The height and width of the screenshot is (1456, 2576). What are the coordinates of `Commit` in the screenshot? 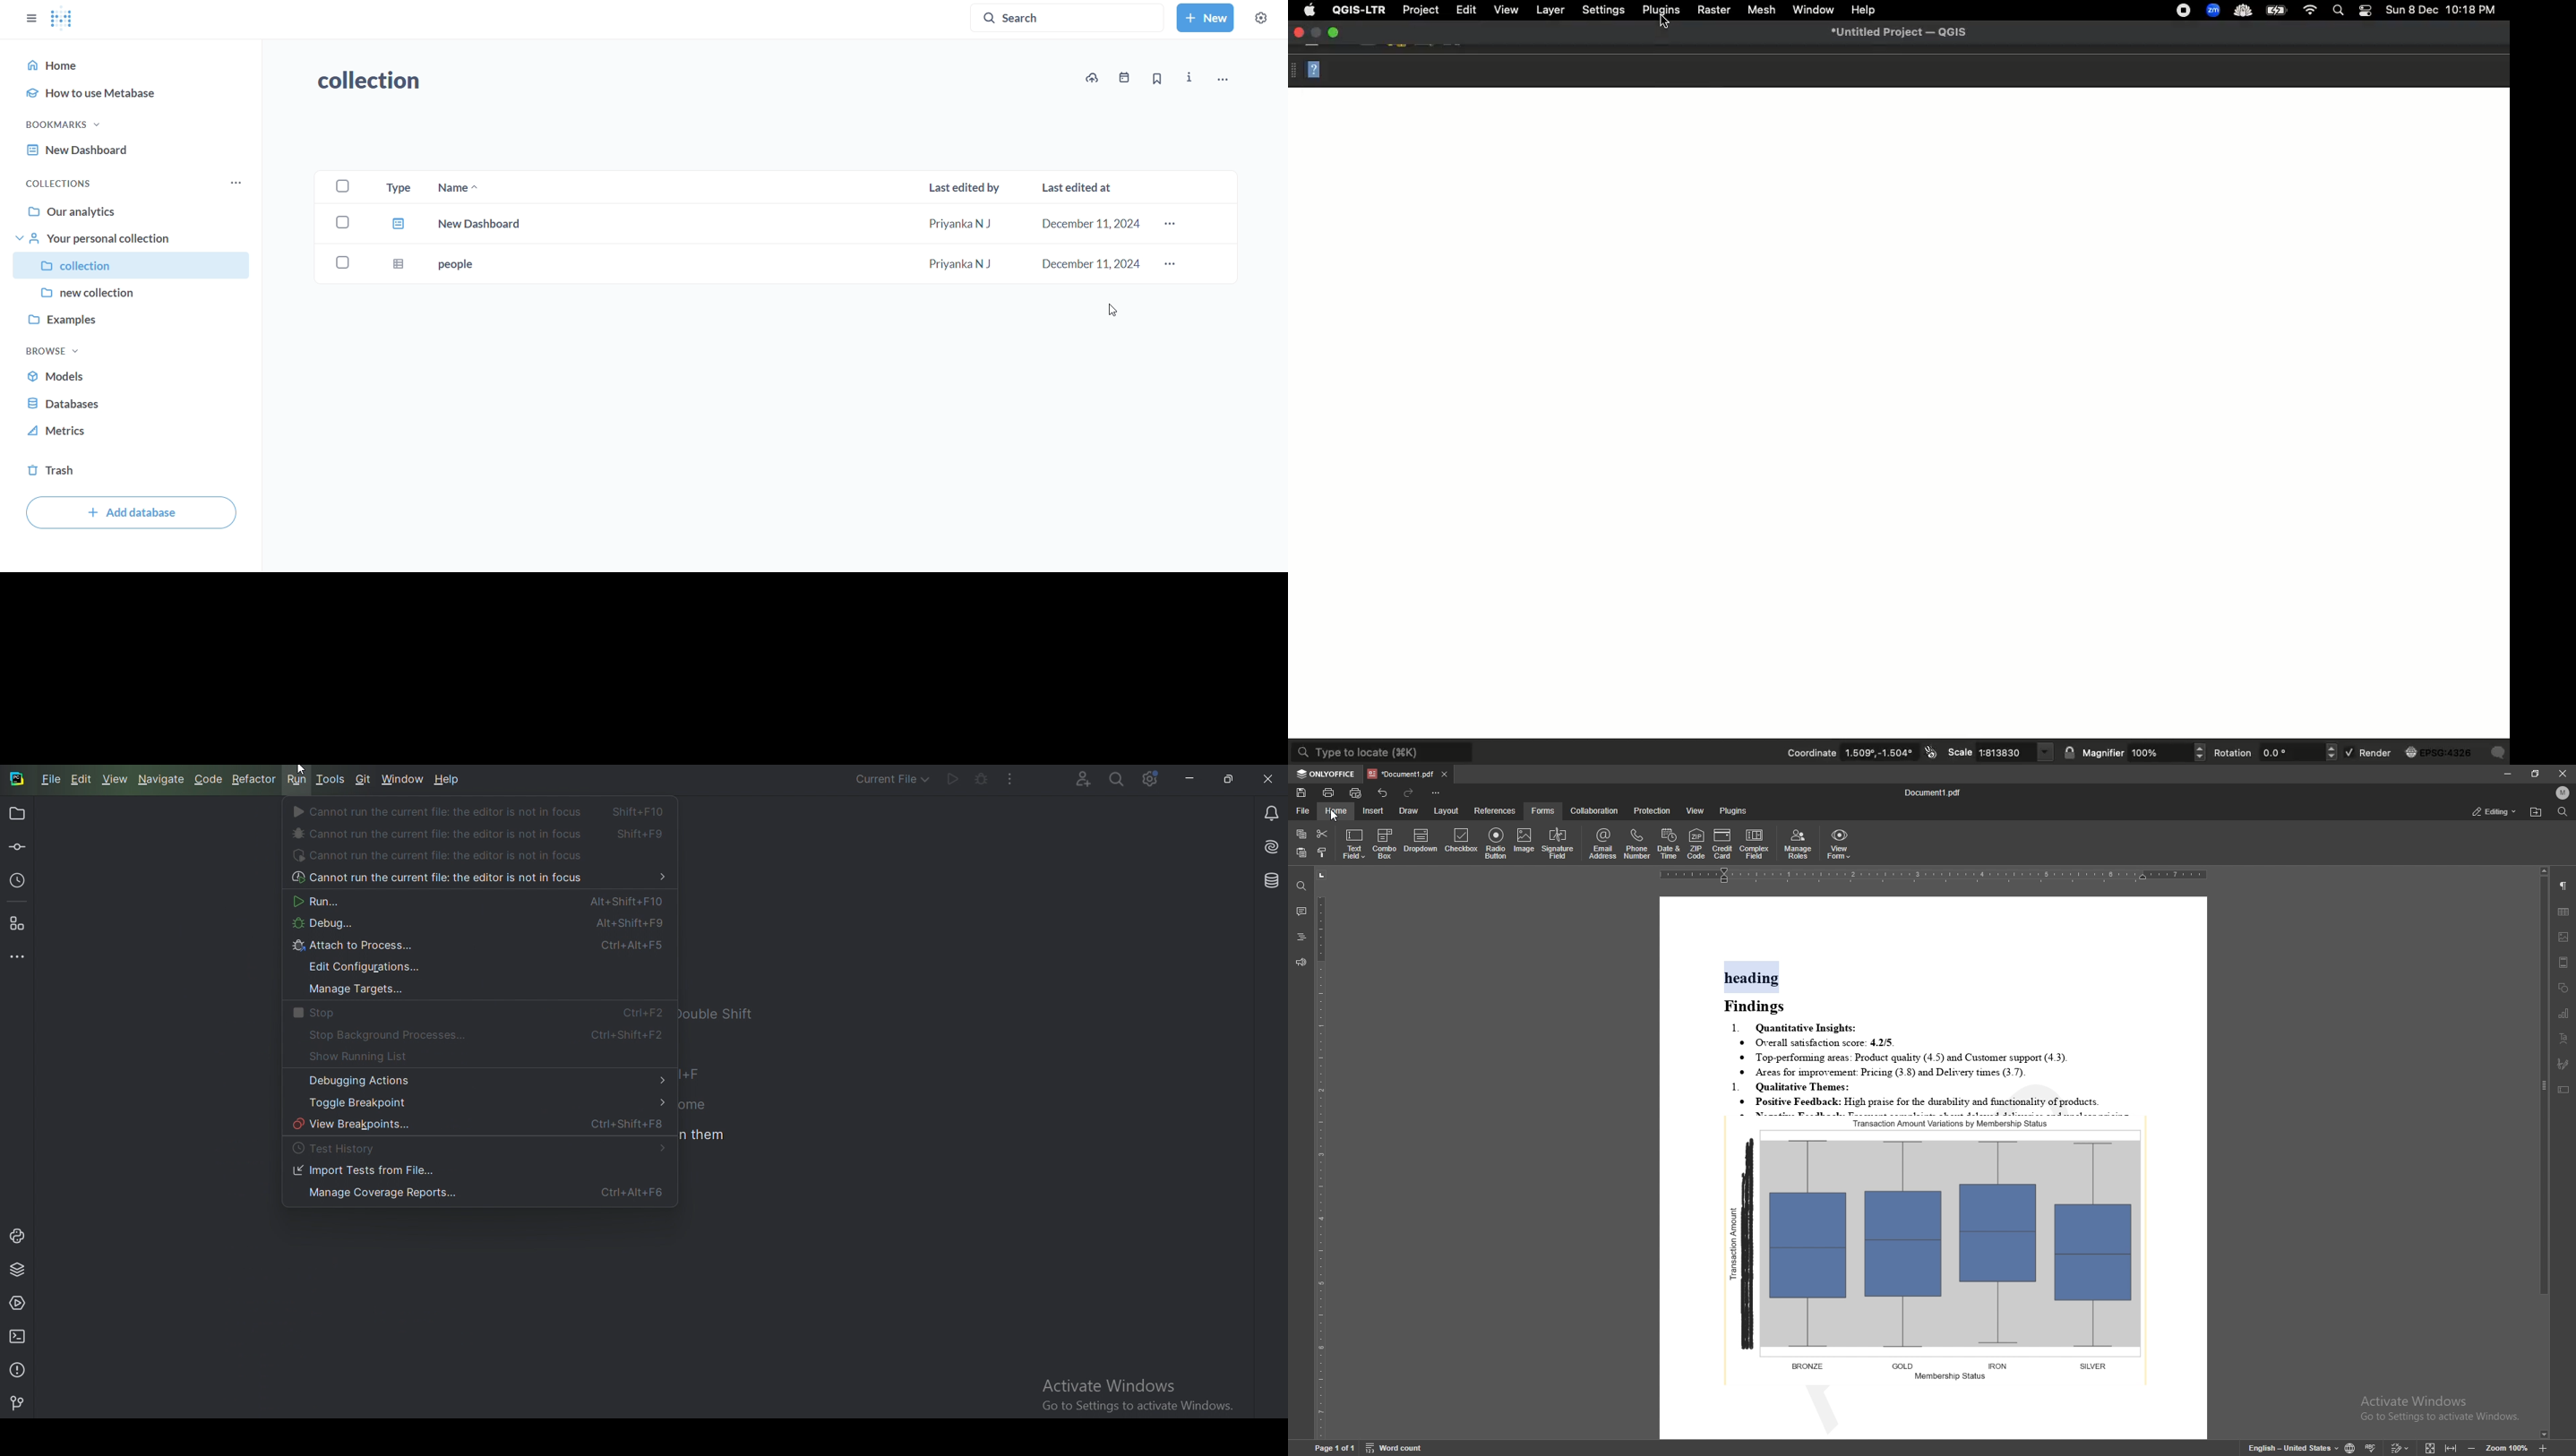 It's located at (18, 849).